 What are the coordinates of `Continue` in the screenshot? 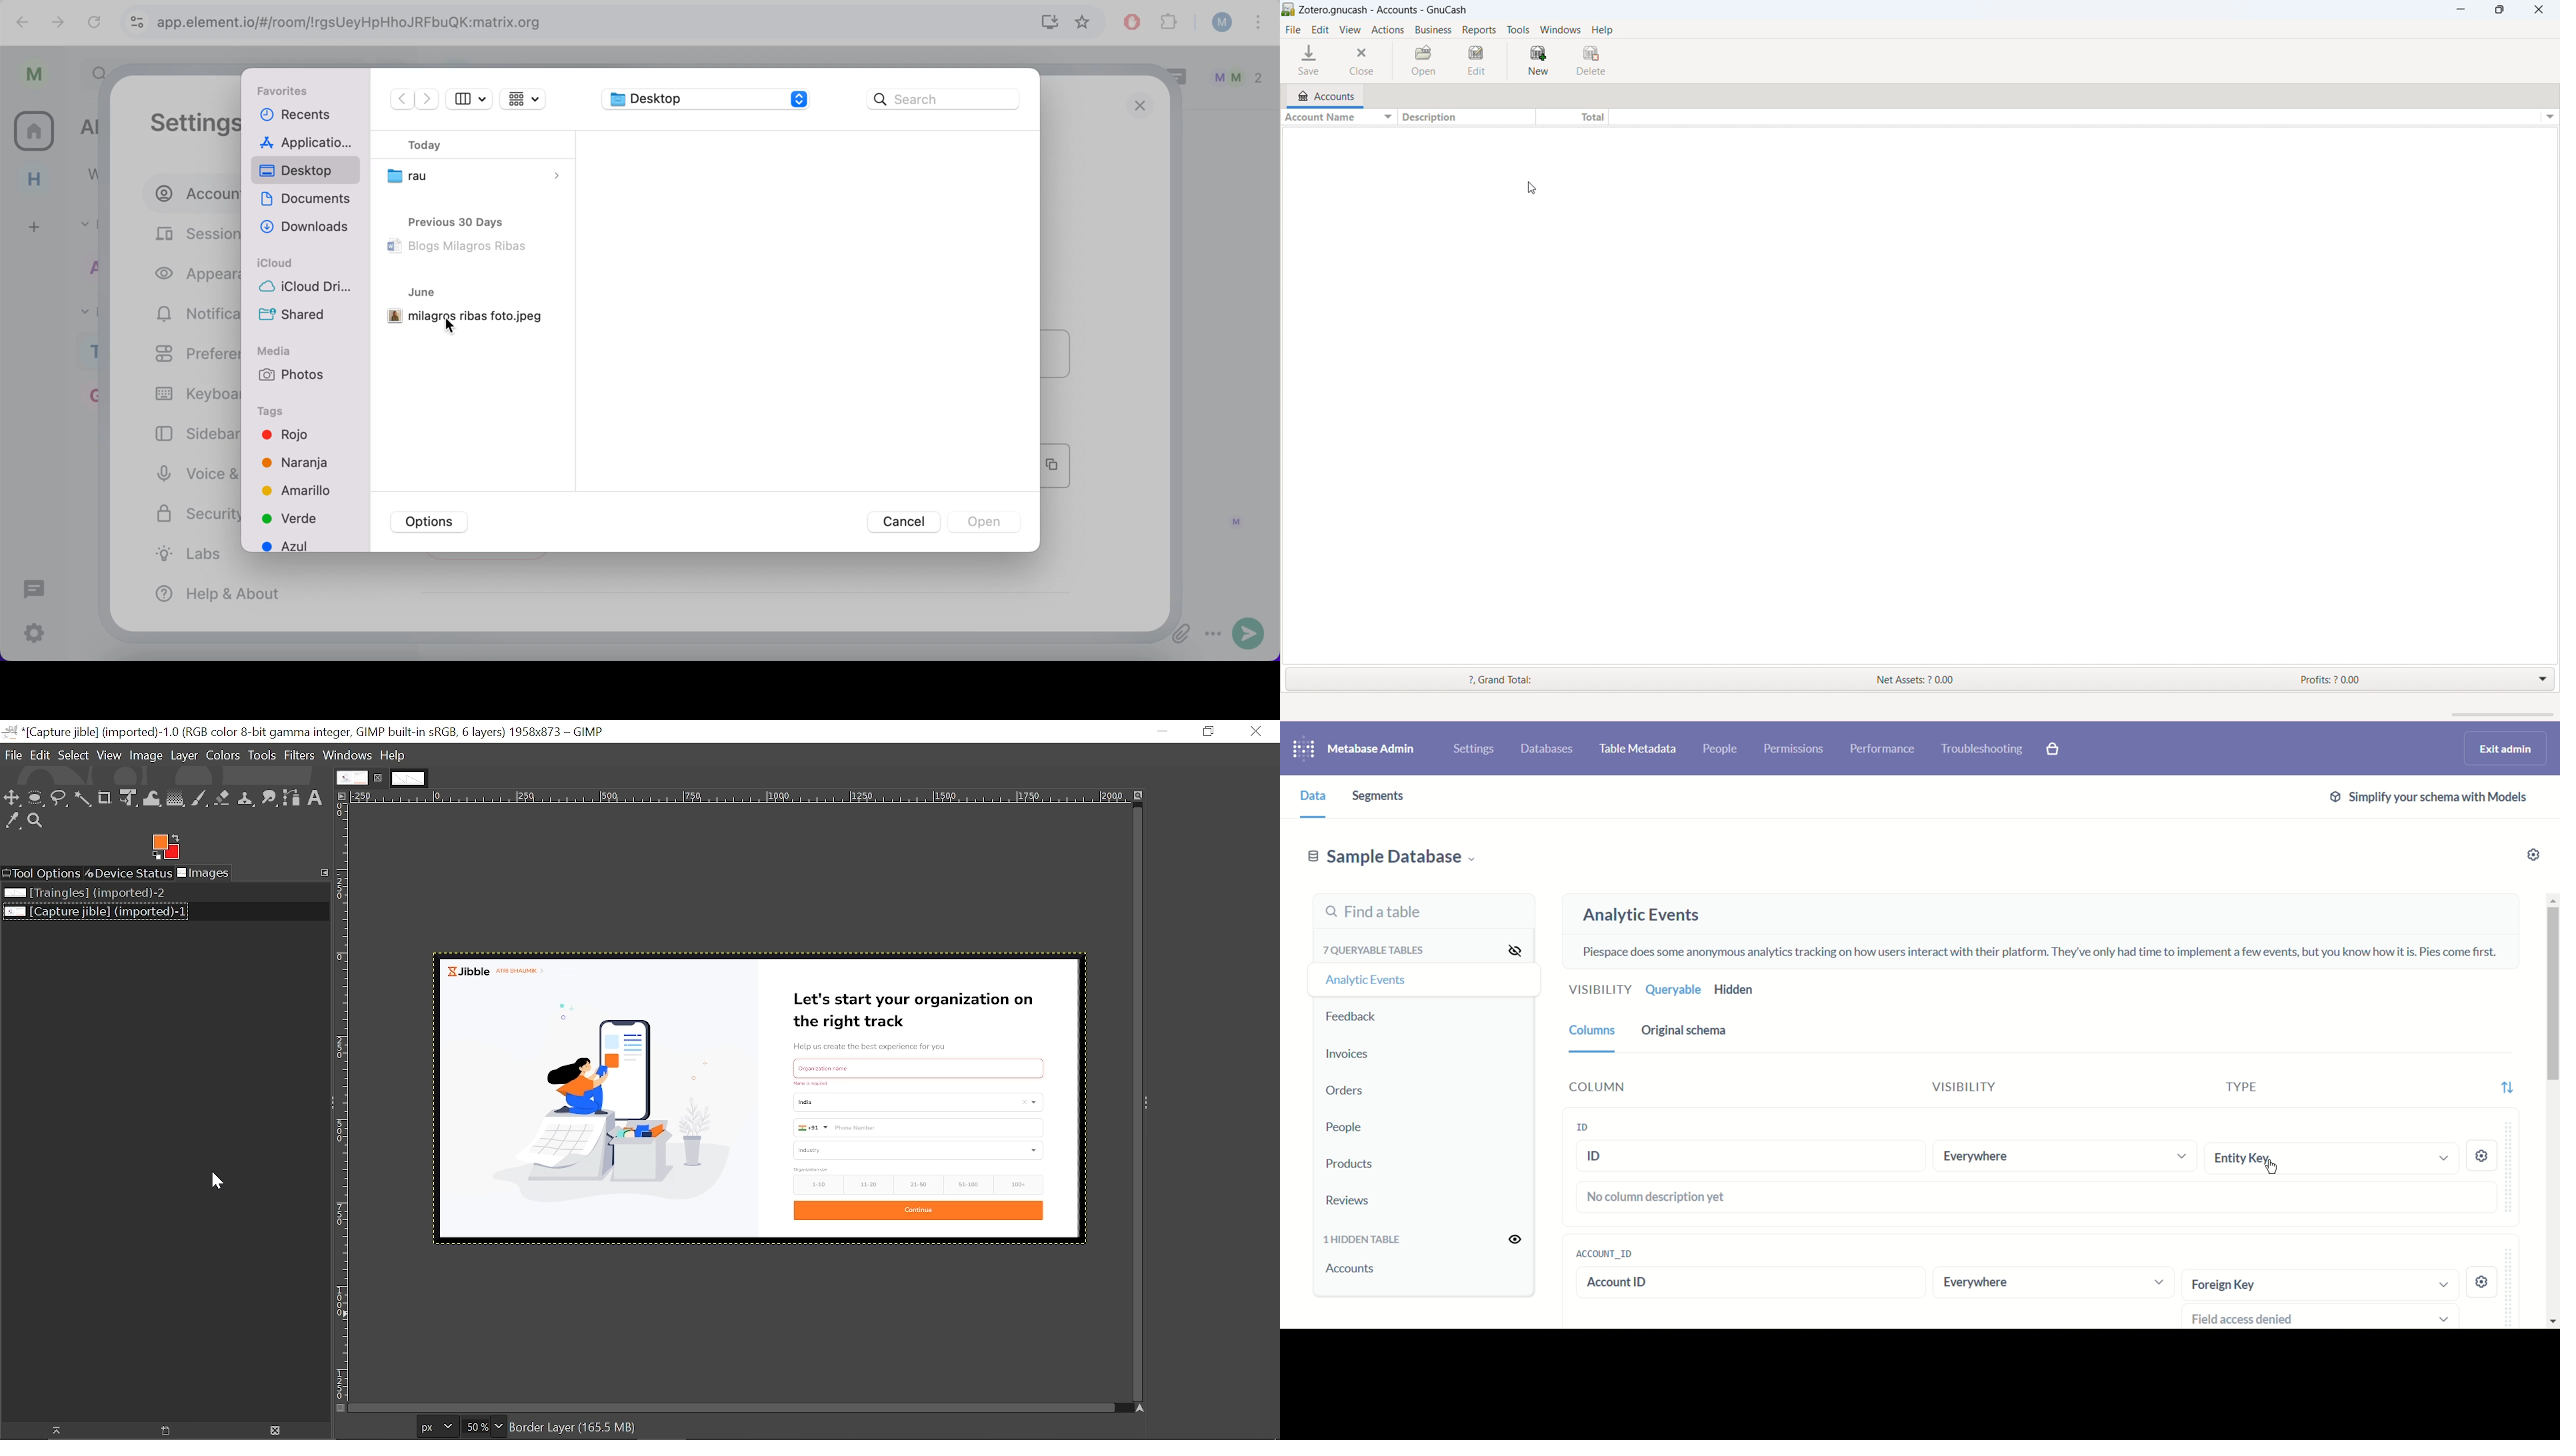 It's located at (921, 1211).